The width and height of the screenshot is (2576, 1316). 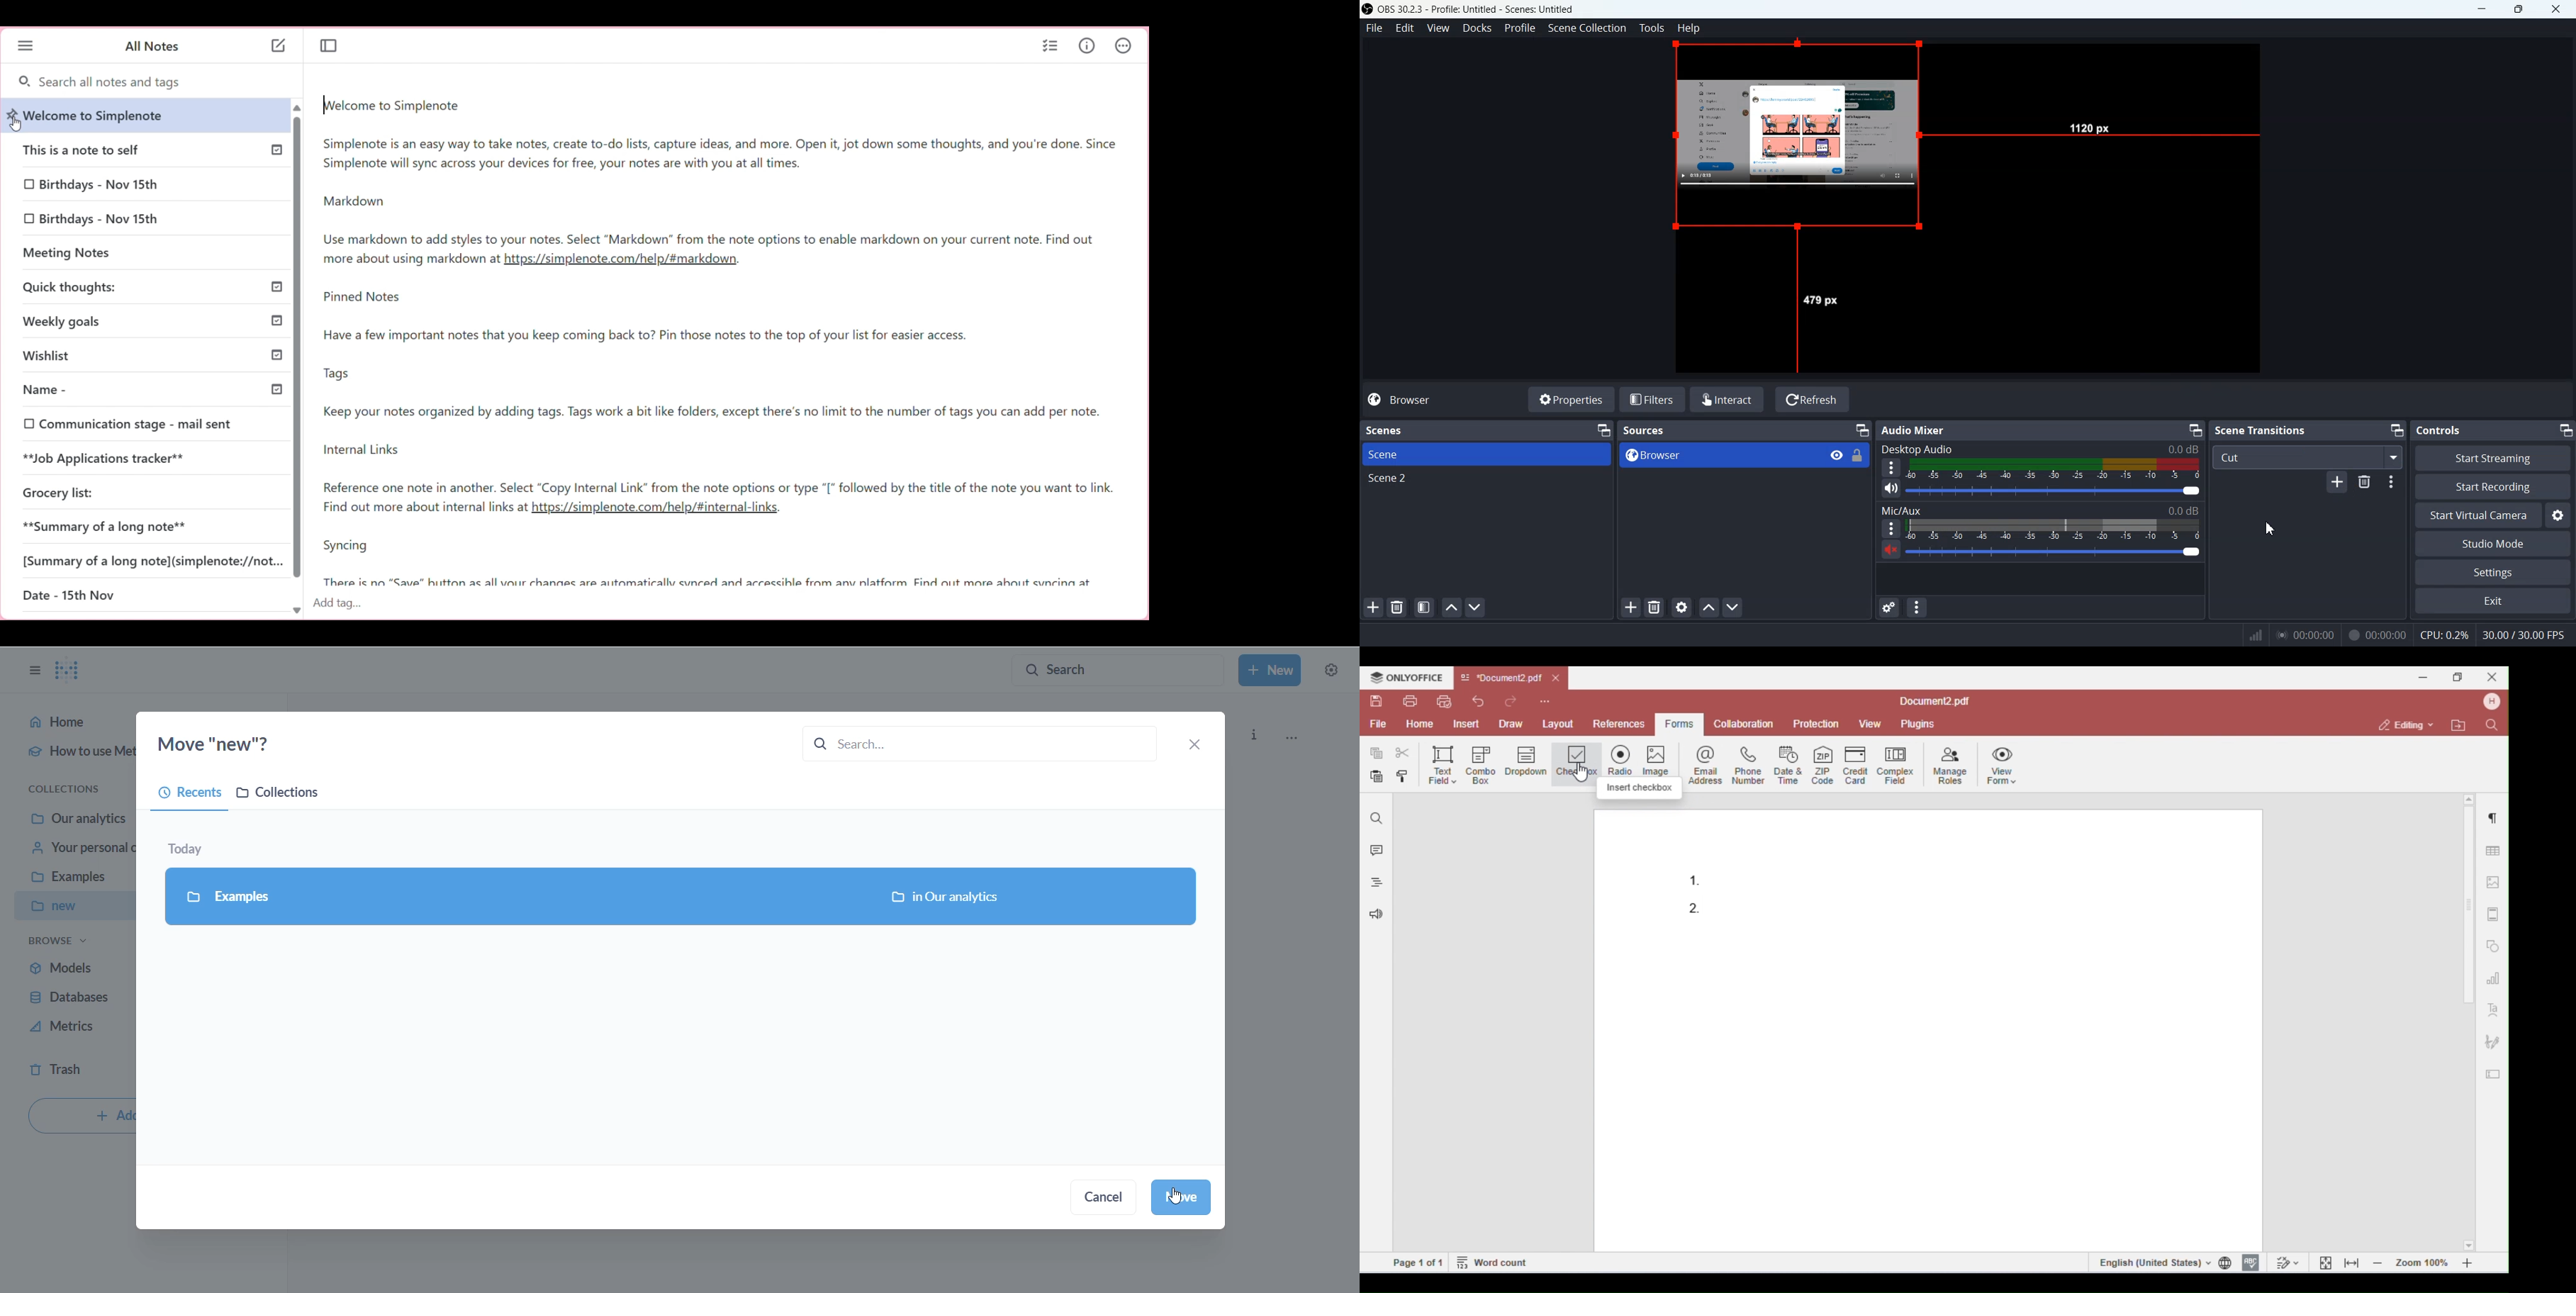 What do you see at coordinates (2379, 634) in the screenshot?
I see `` at bounding box center [2379, 634].